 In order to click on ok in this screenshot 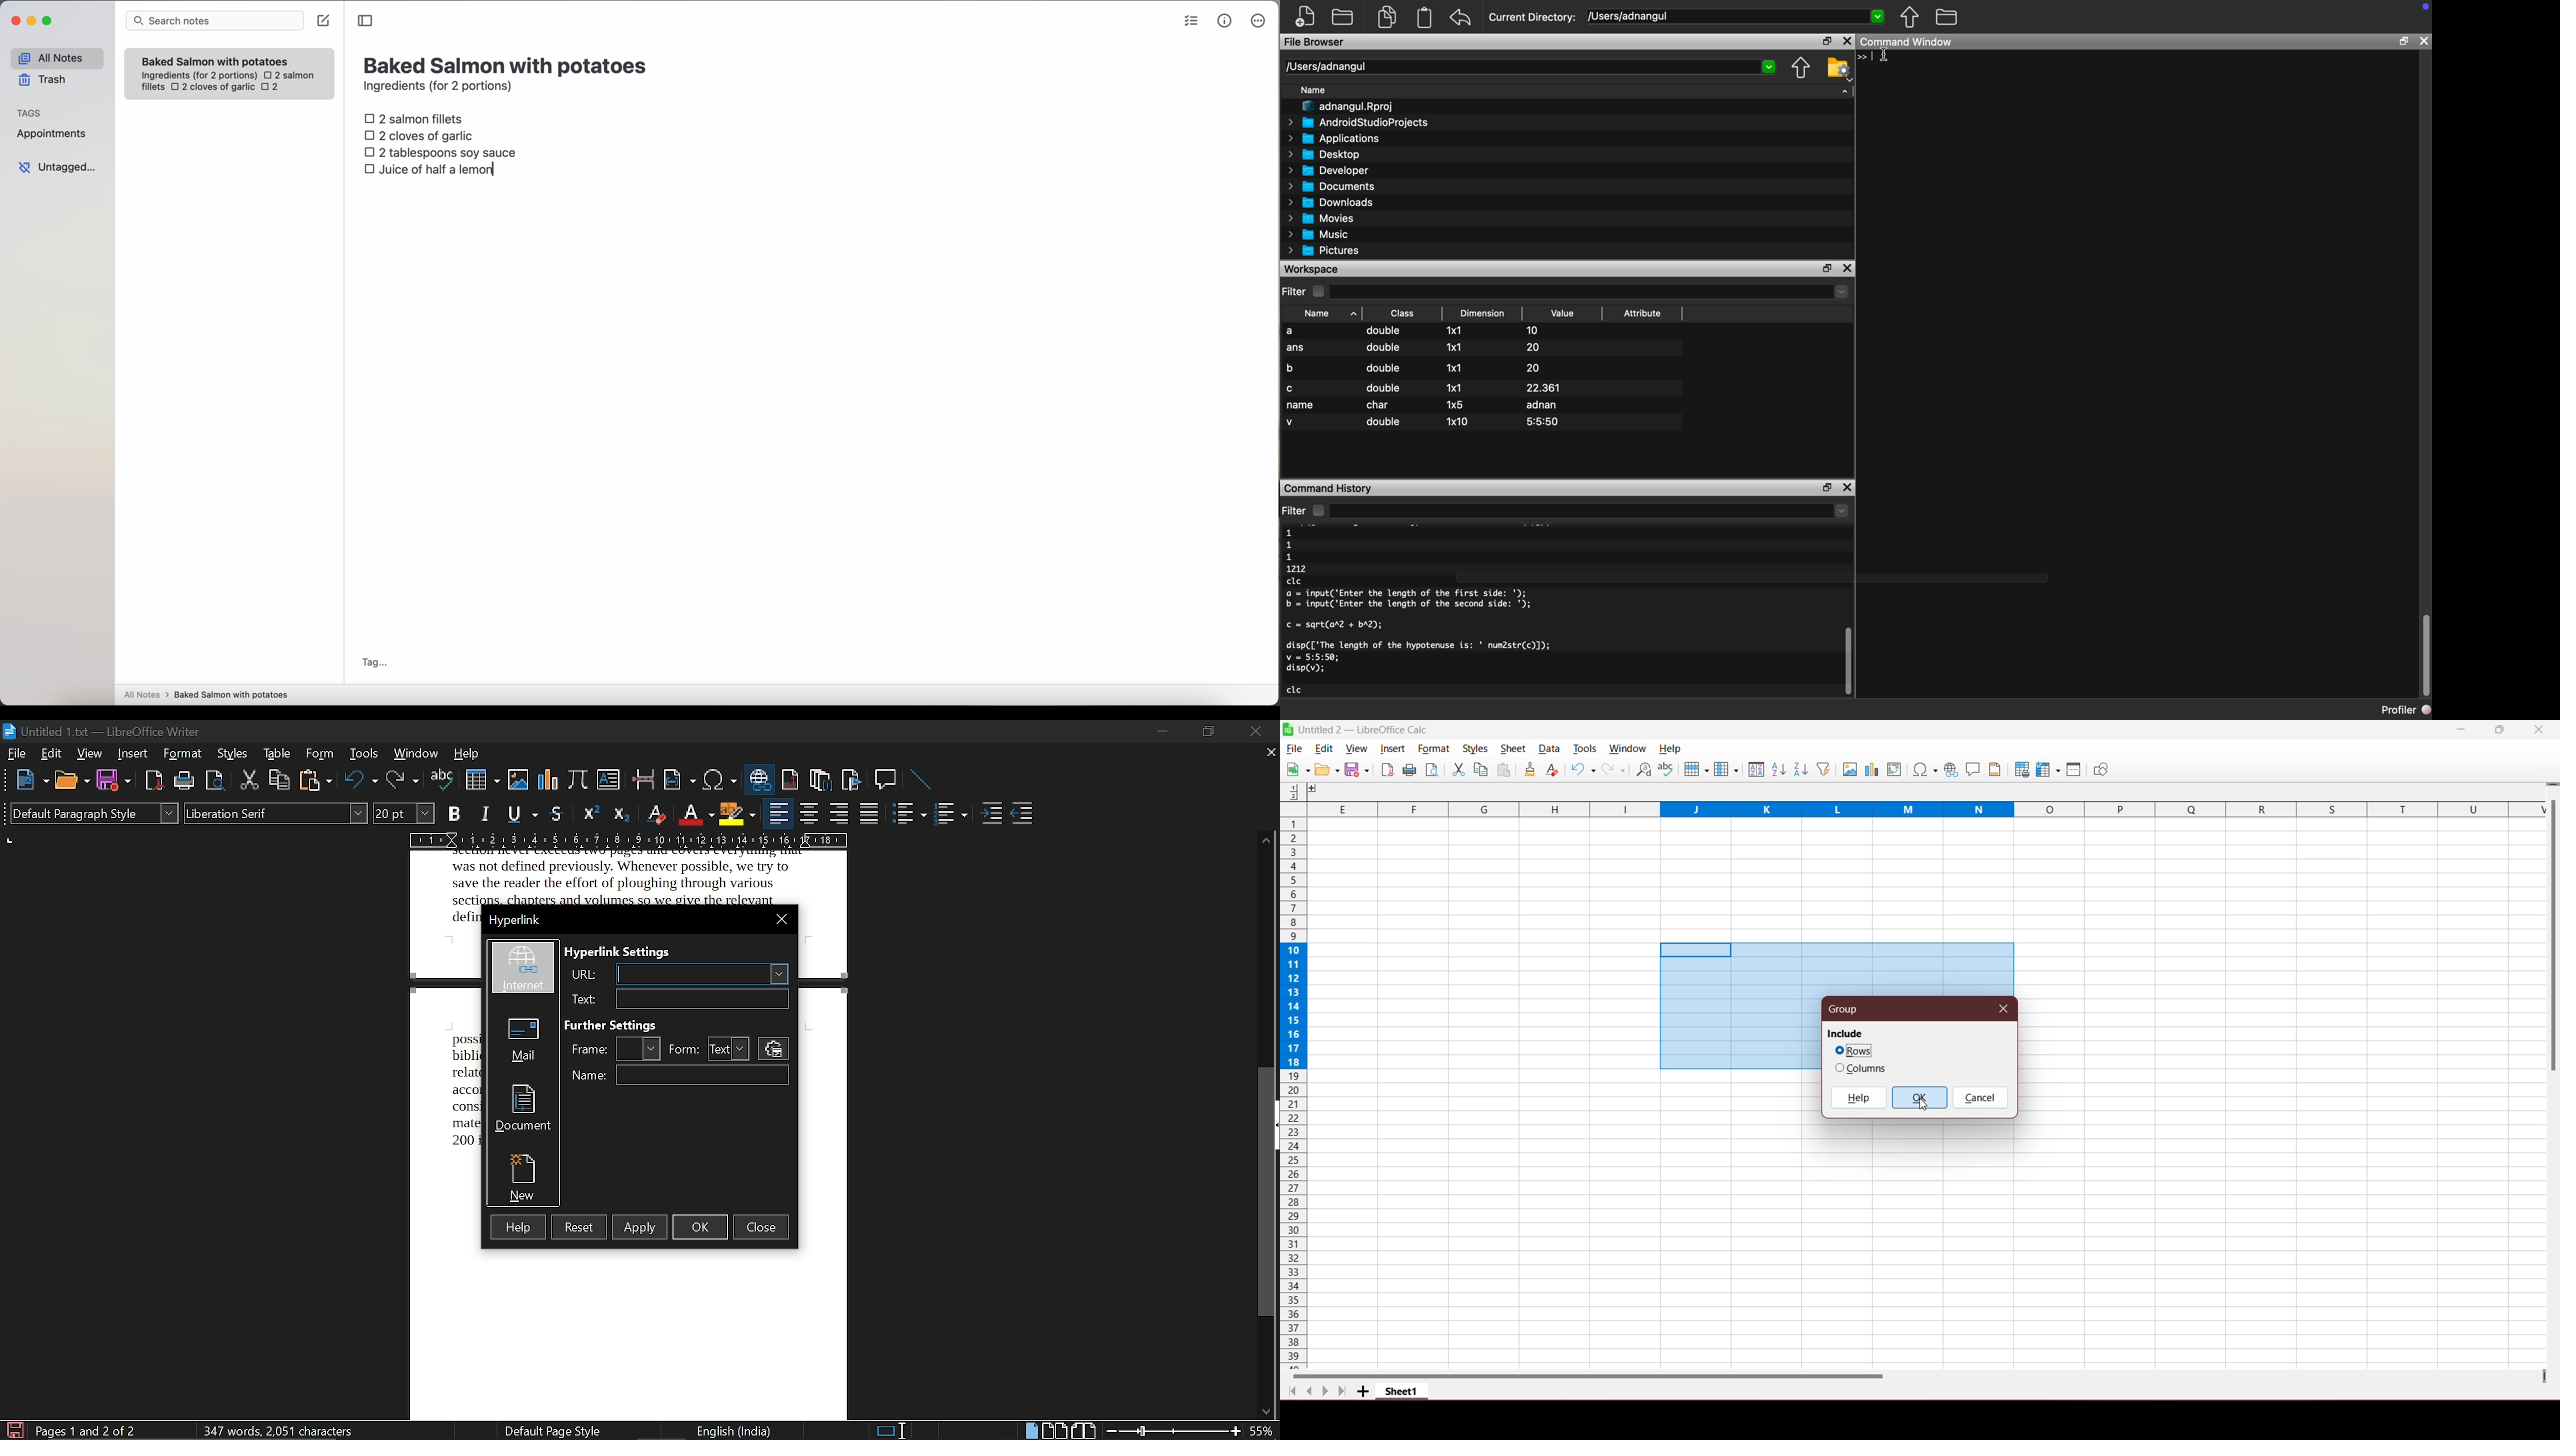, I will do `click(701, 1228)`.